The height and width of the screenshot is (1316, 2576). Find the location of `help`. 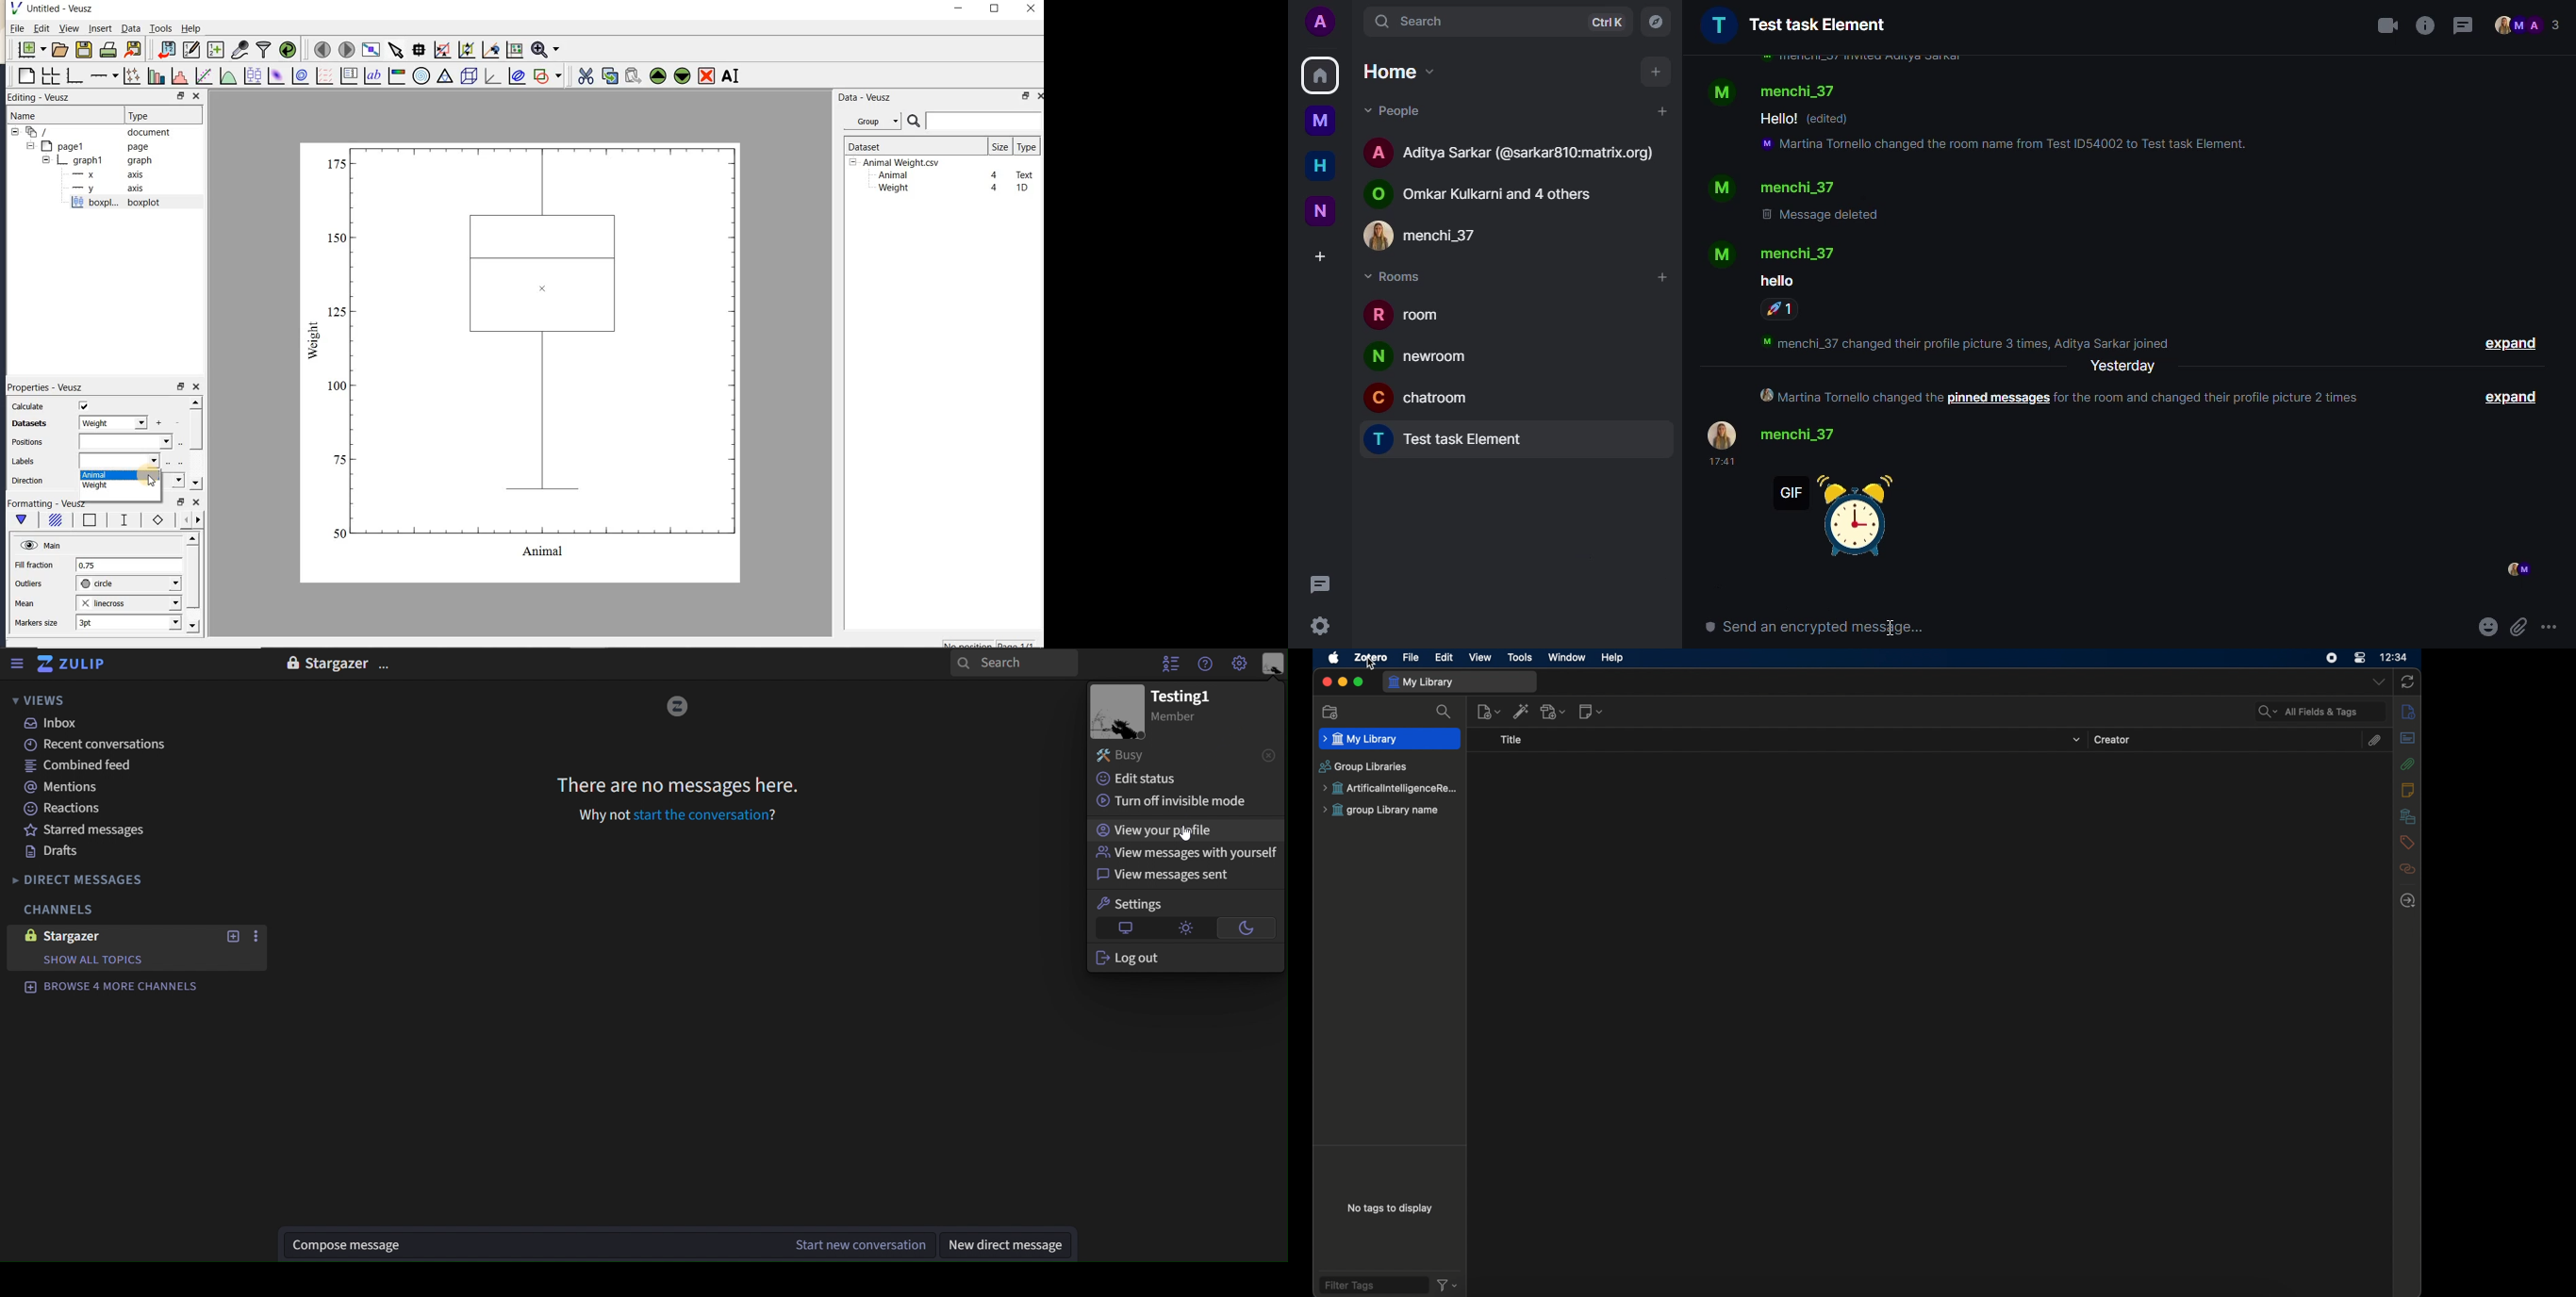

help is located at coordinates (1614, 658).